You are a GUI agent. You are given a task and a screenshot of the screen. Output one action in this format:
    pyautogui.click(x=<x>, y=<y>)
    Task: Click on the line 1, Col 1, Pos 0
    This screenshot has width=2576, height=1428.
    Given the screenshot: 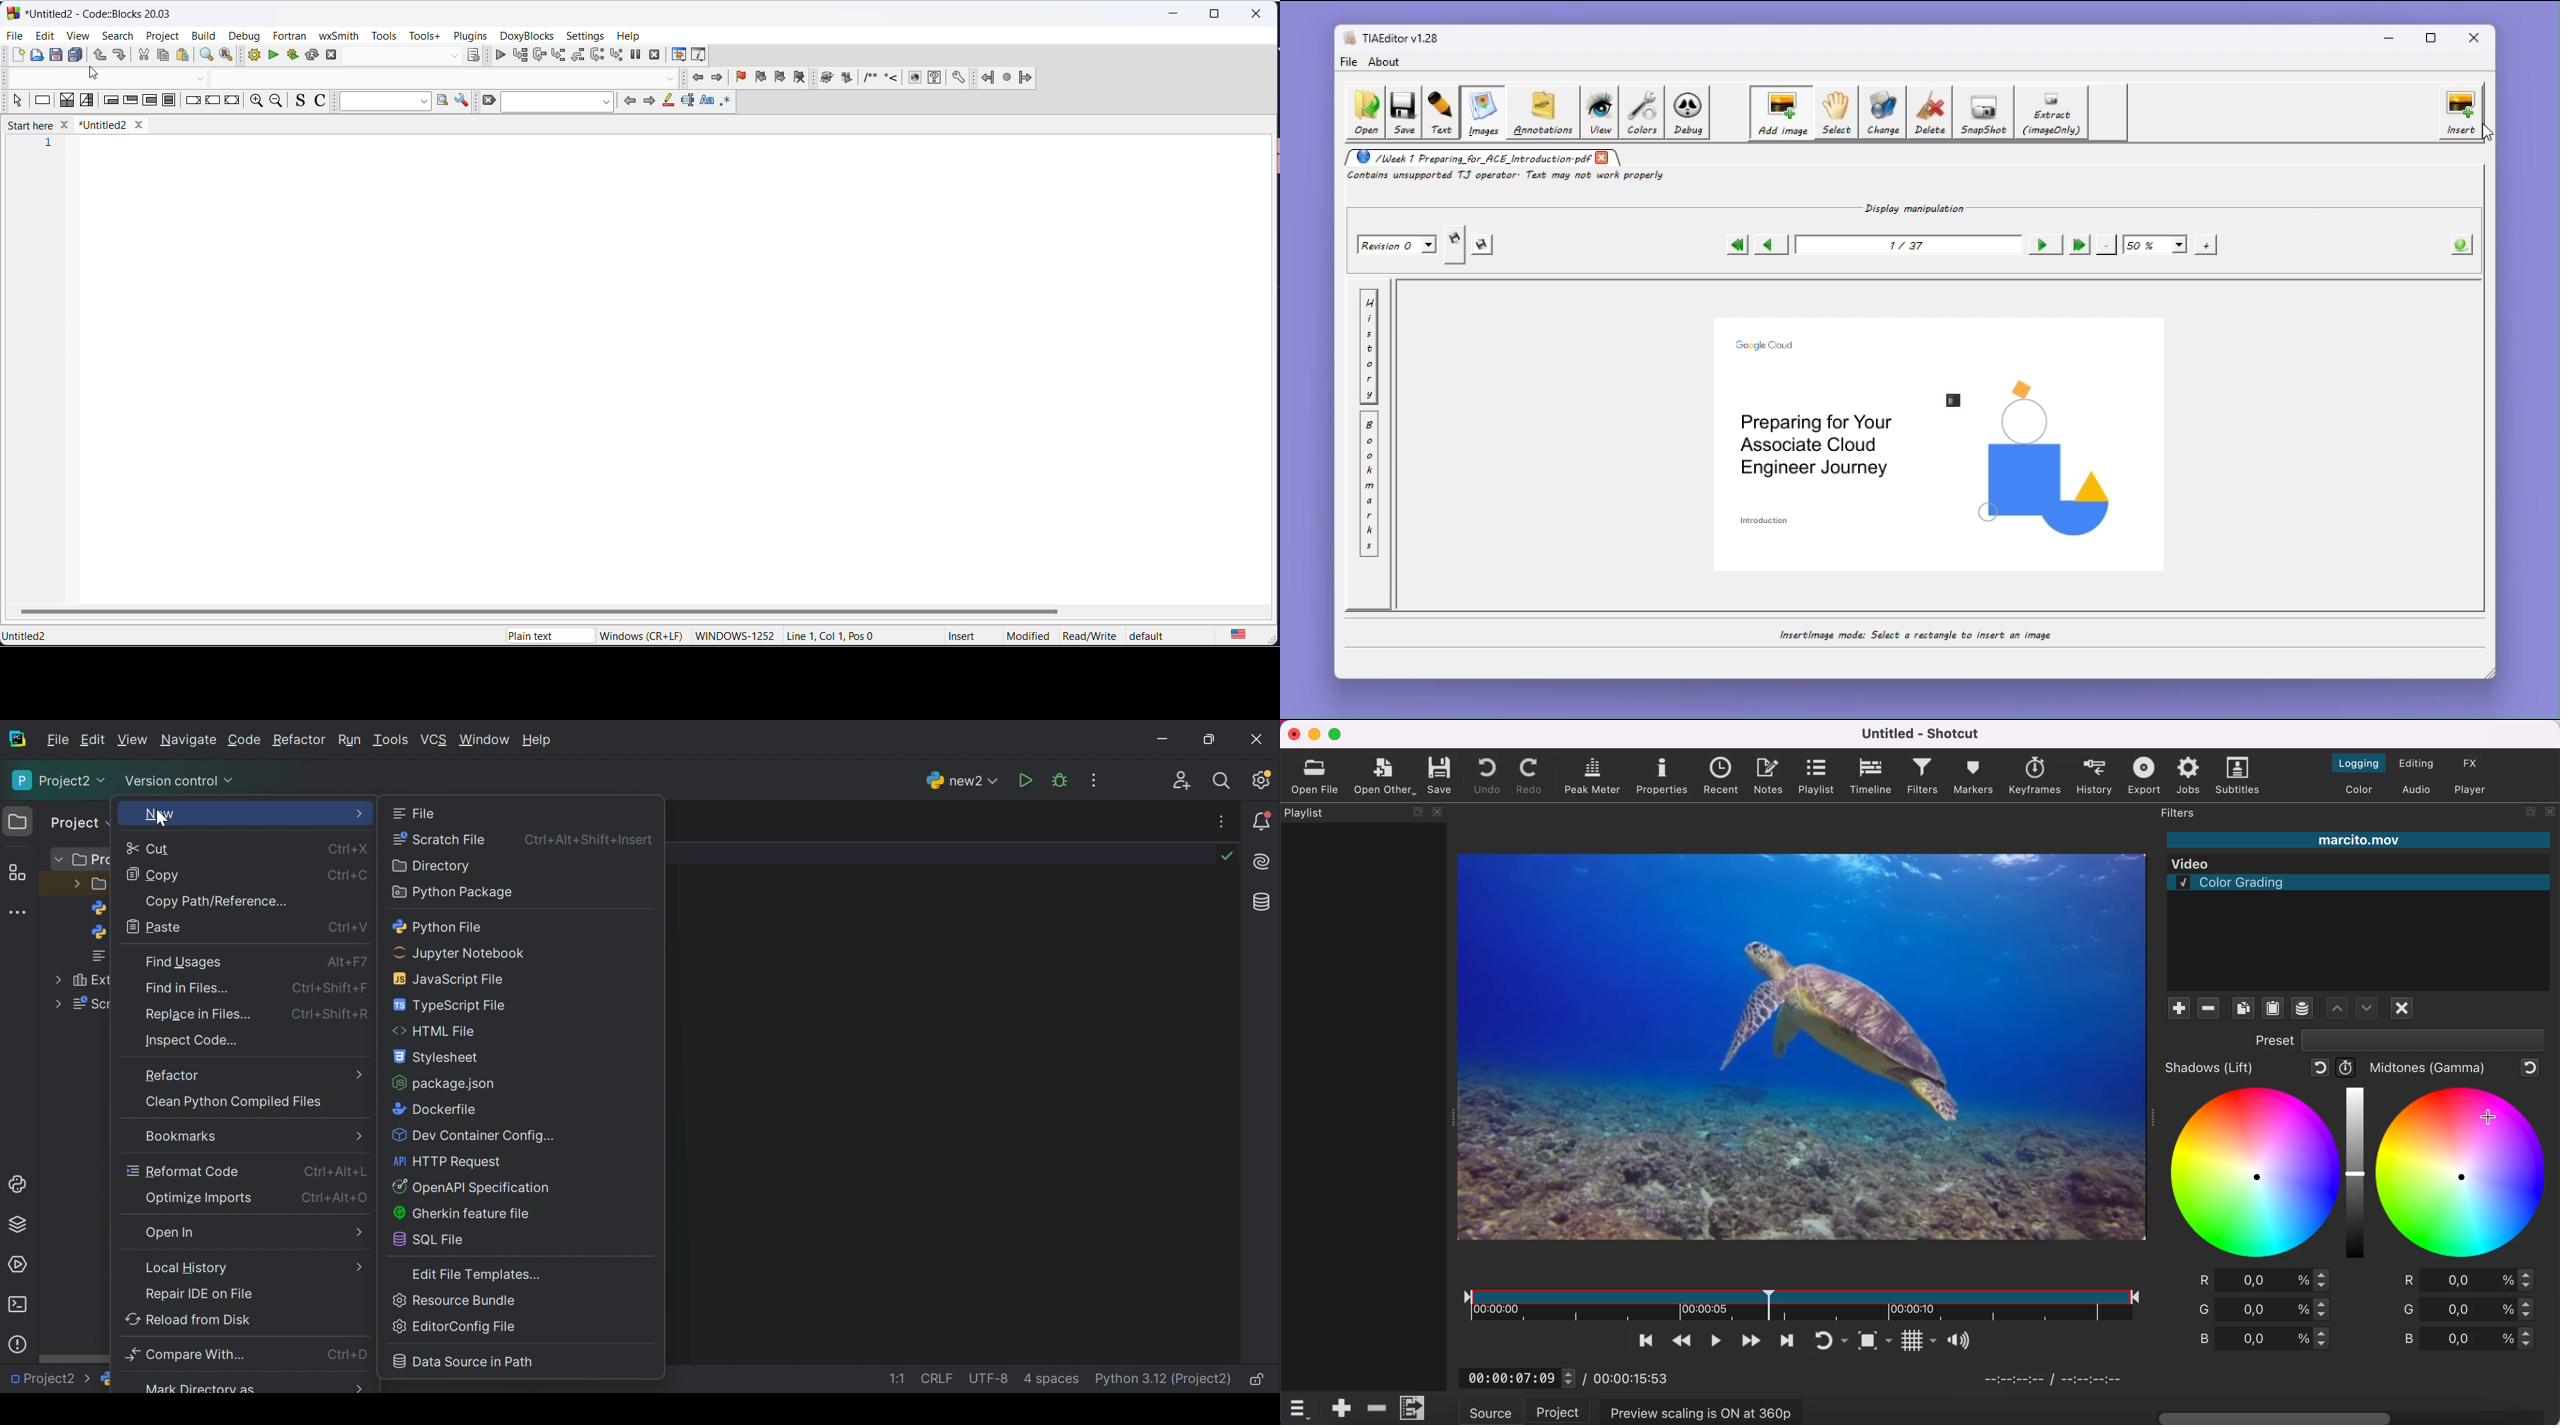 What is the action you would take?
    pyautogui.click(x=834, y=636)
    